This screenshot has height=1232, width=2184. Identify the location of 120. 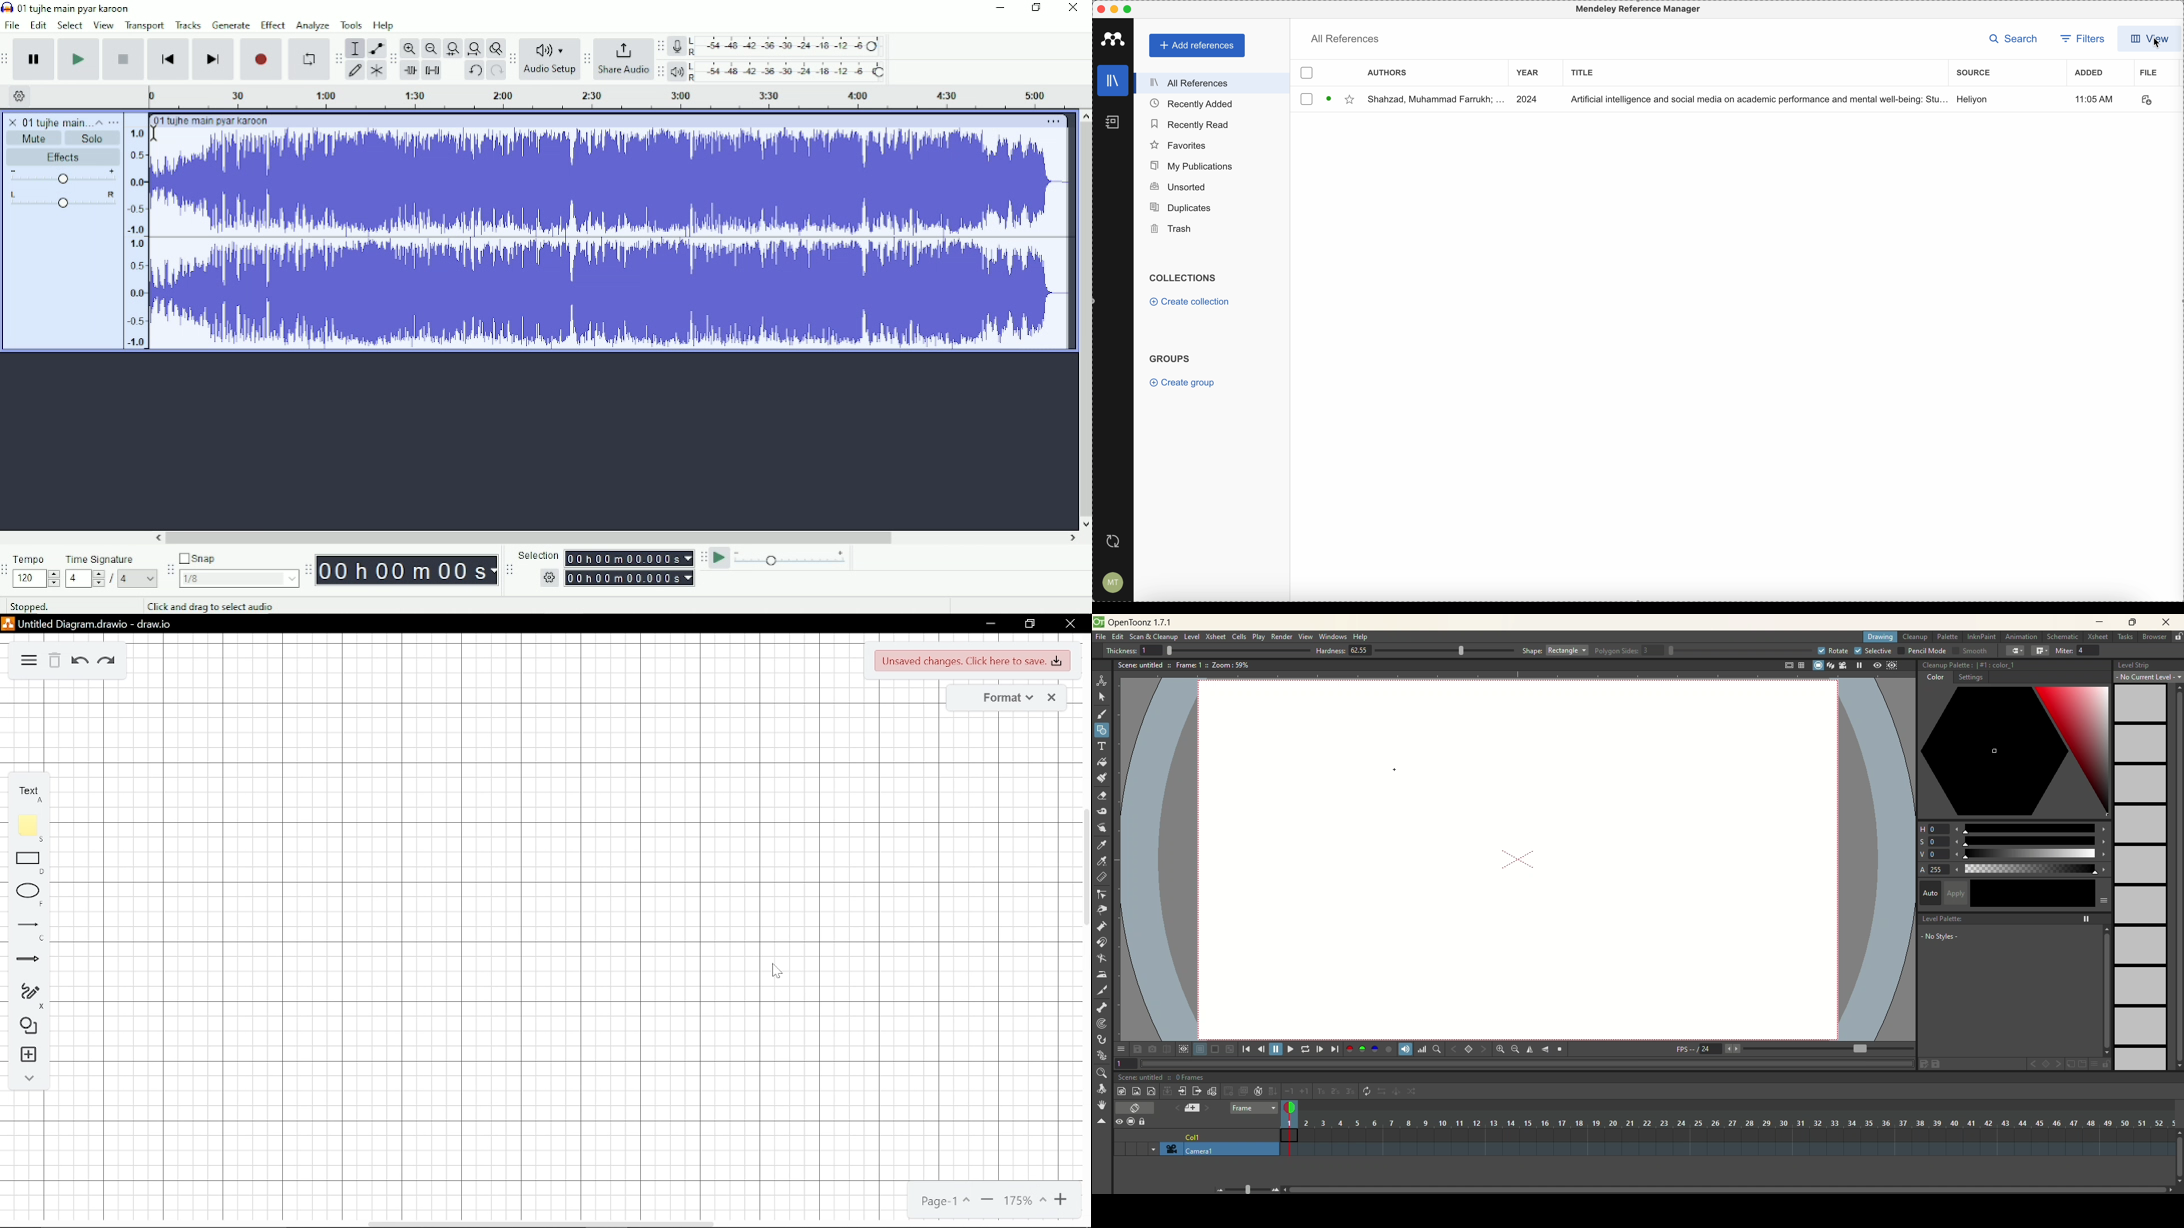
(36, 579).